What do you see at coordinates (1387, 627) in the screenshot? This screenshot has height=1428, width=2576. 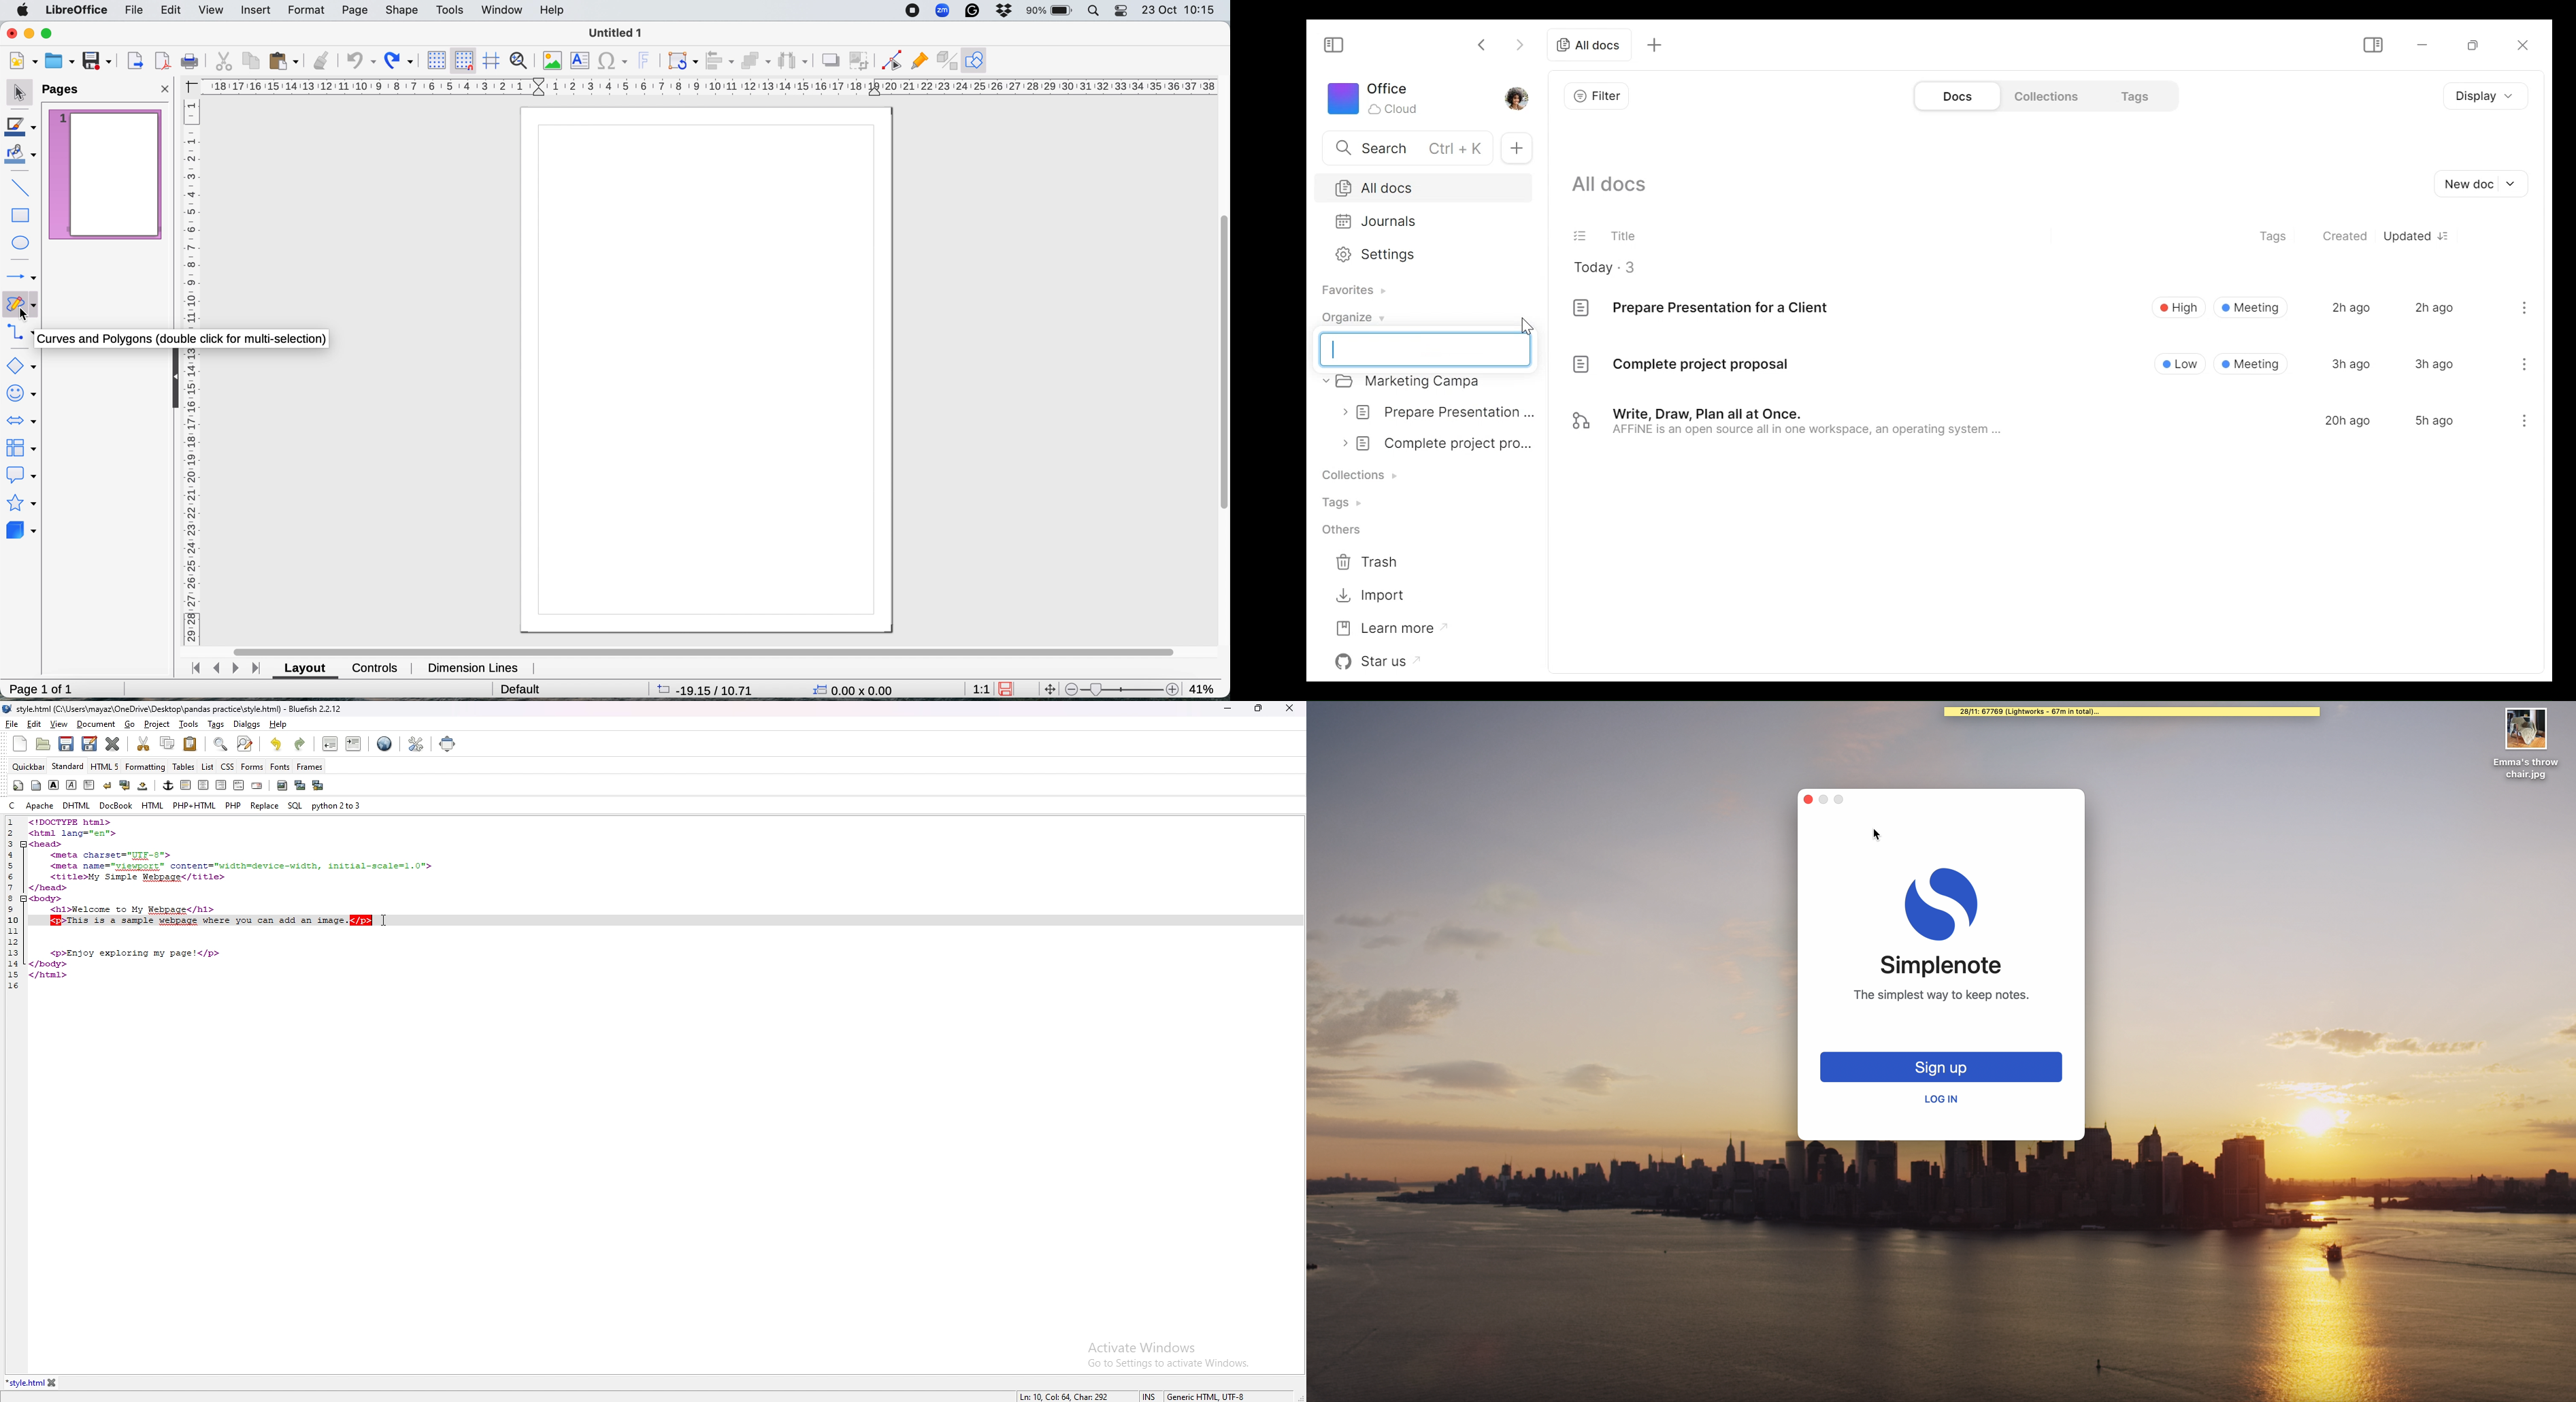 I see `Learn more` at bounding box center [1387, 627].